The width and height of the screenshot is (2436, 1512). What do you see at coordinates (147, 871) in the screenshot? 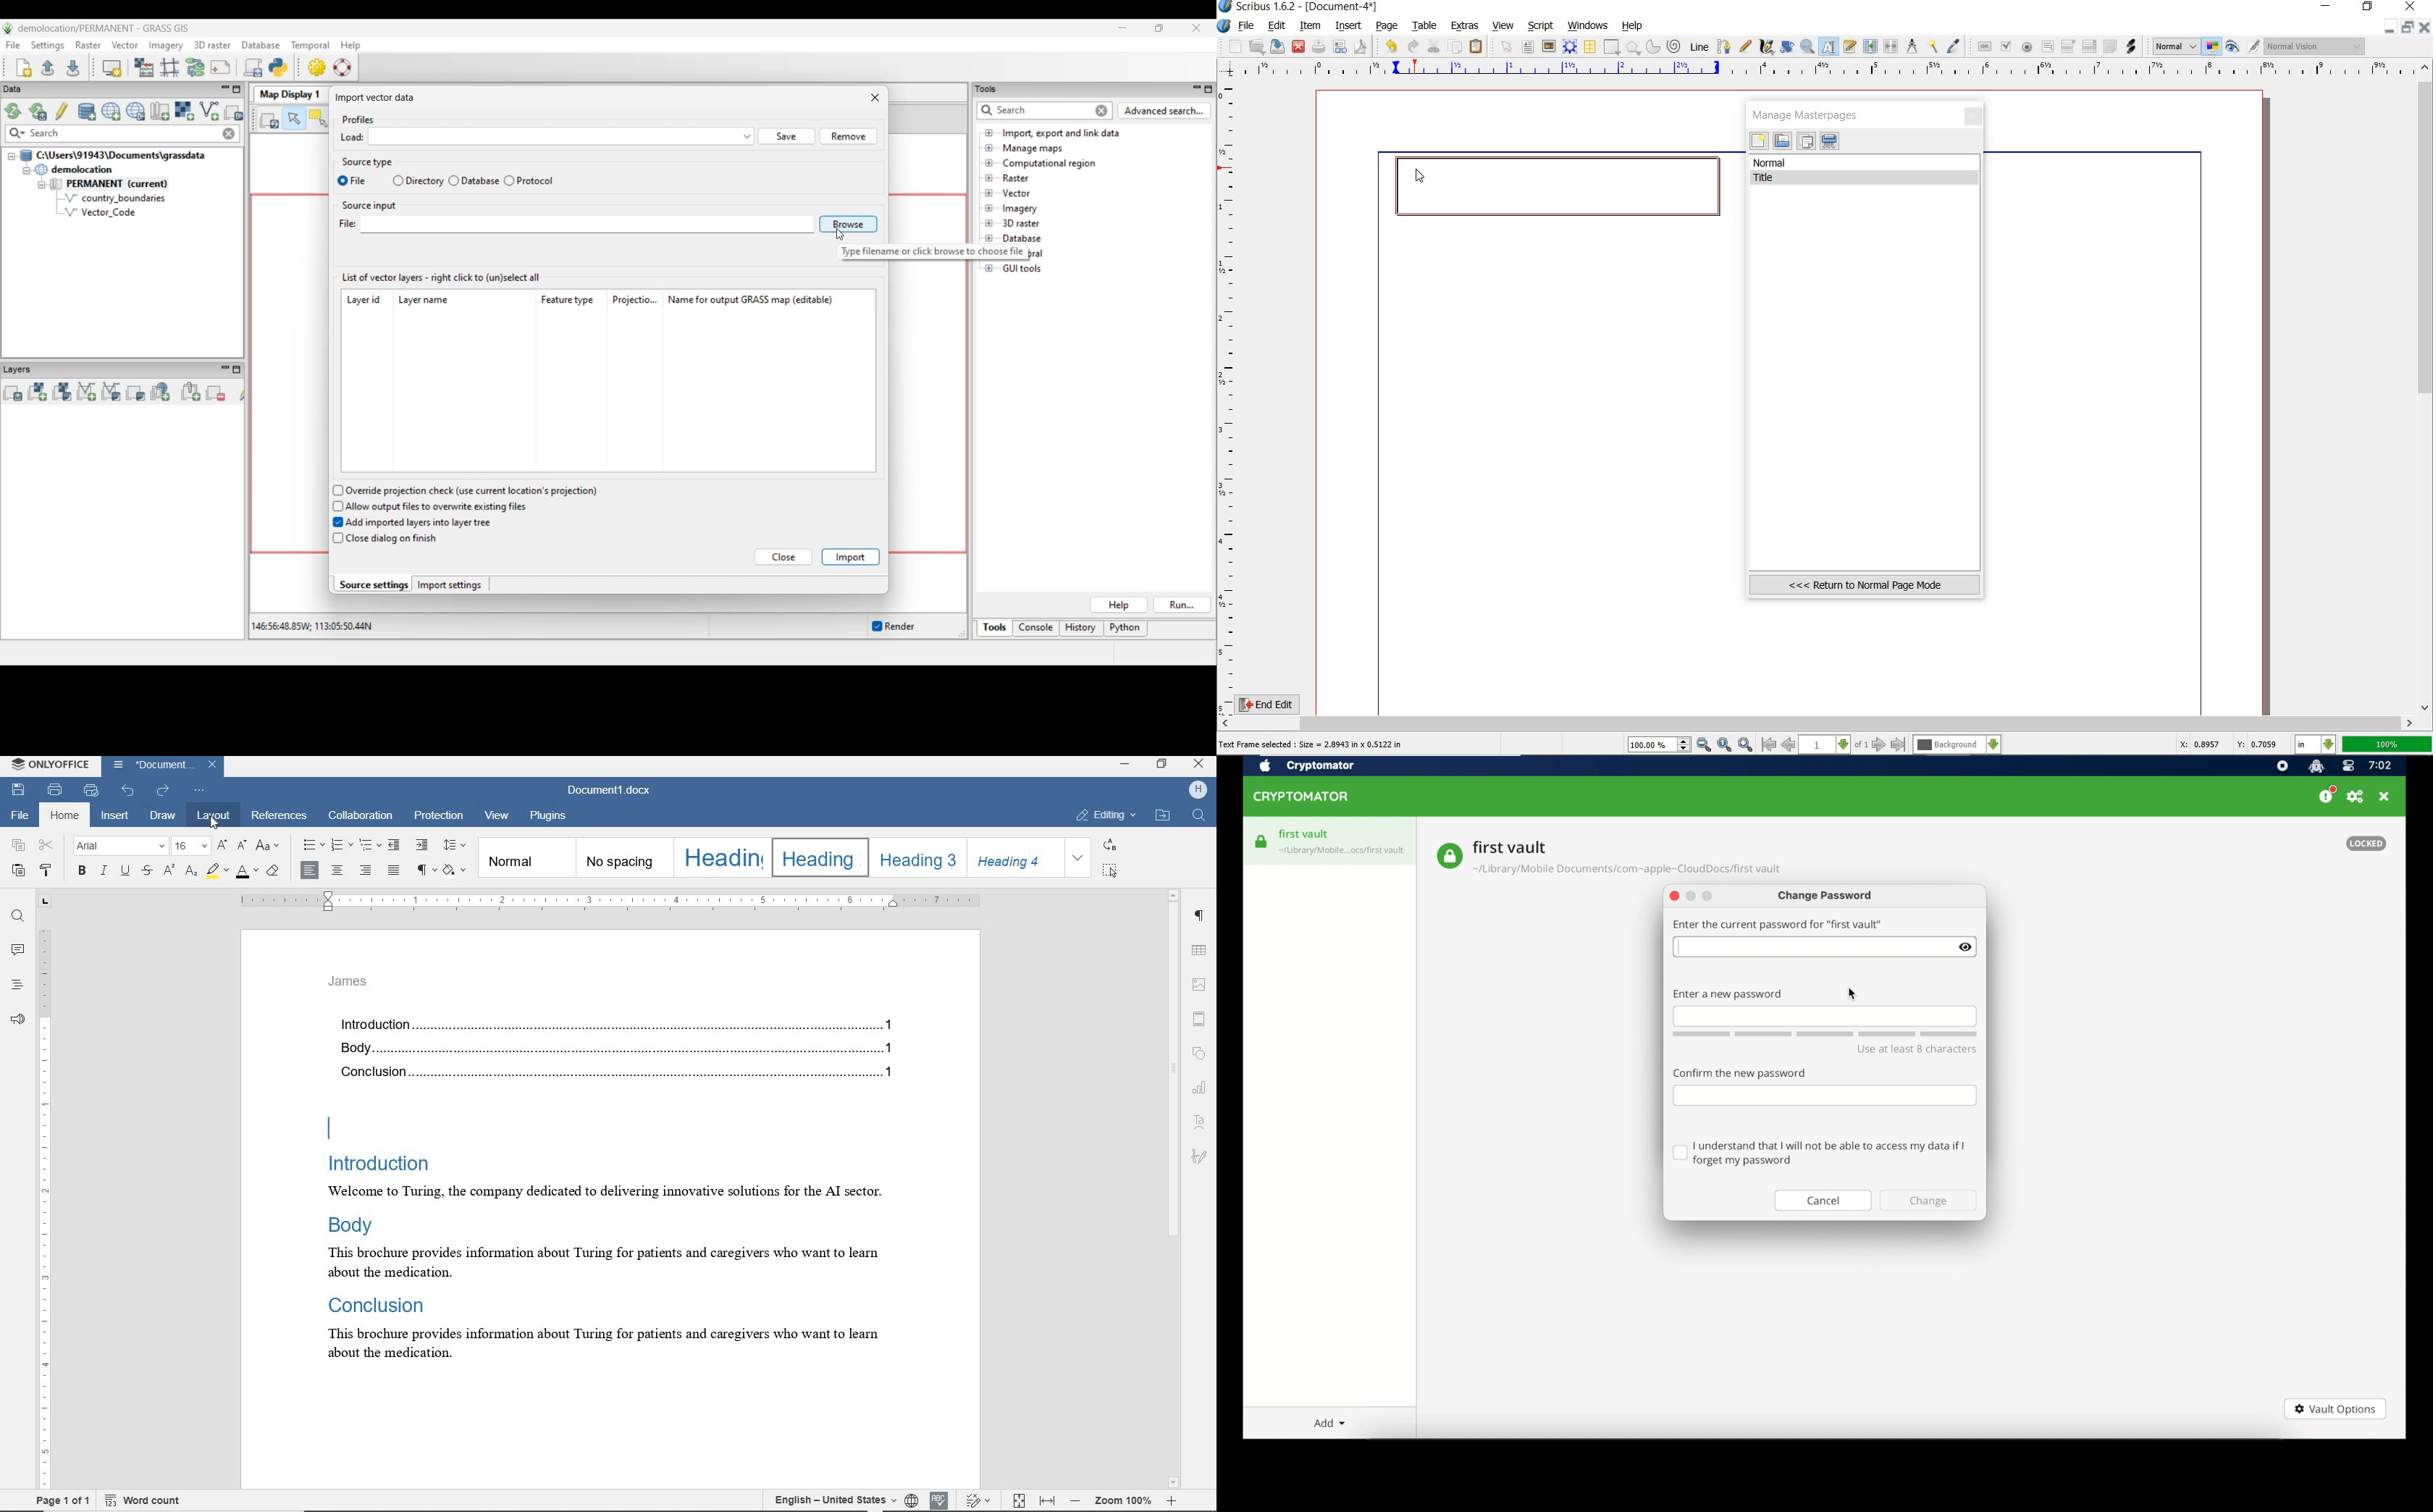
I see `strikethrough` at bounding box center [147, 871].